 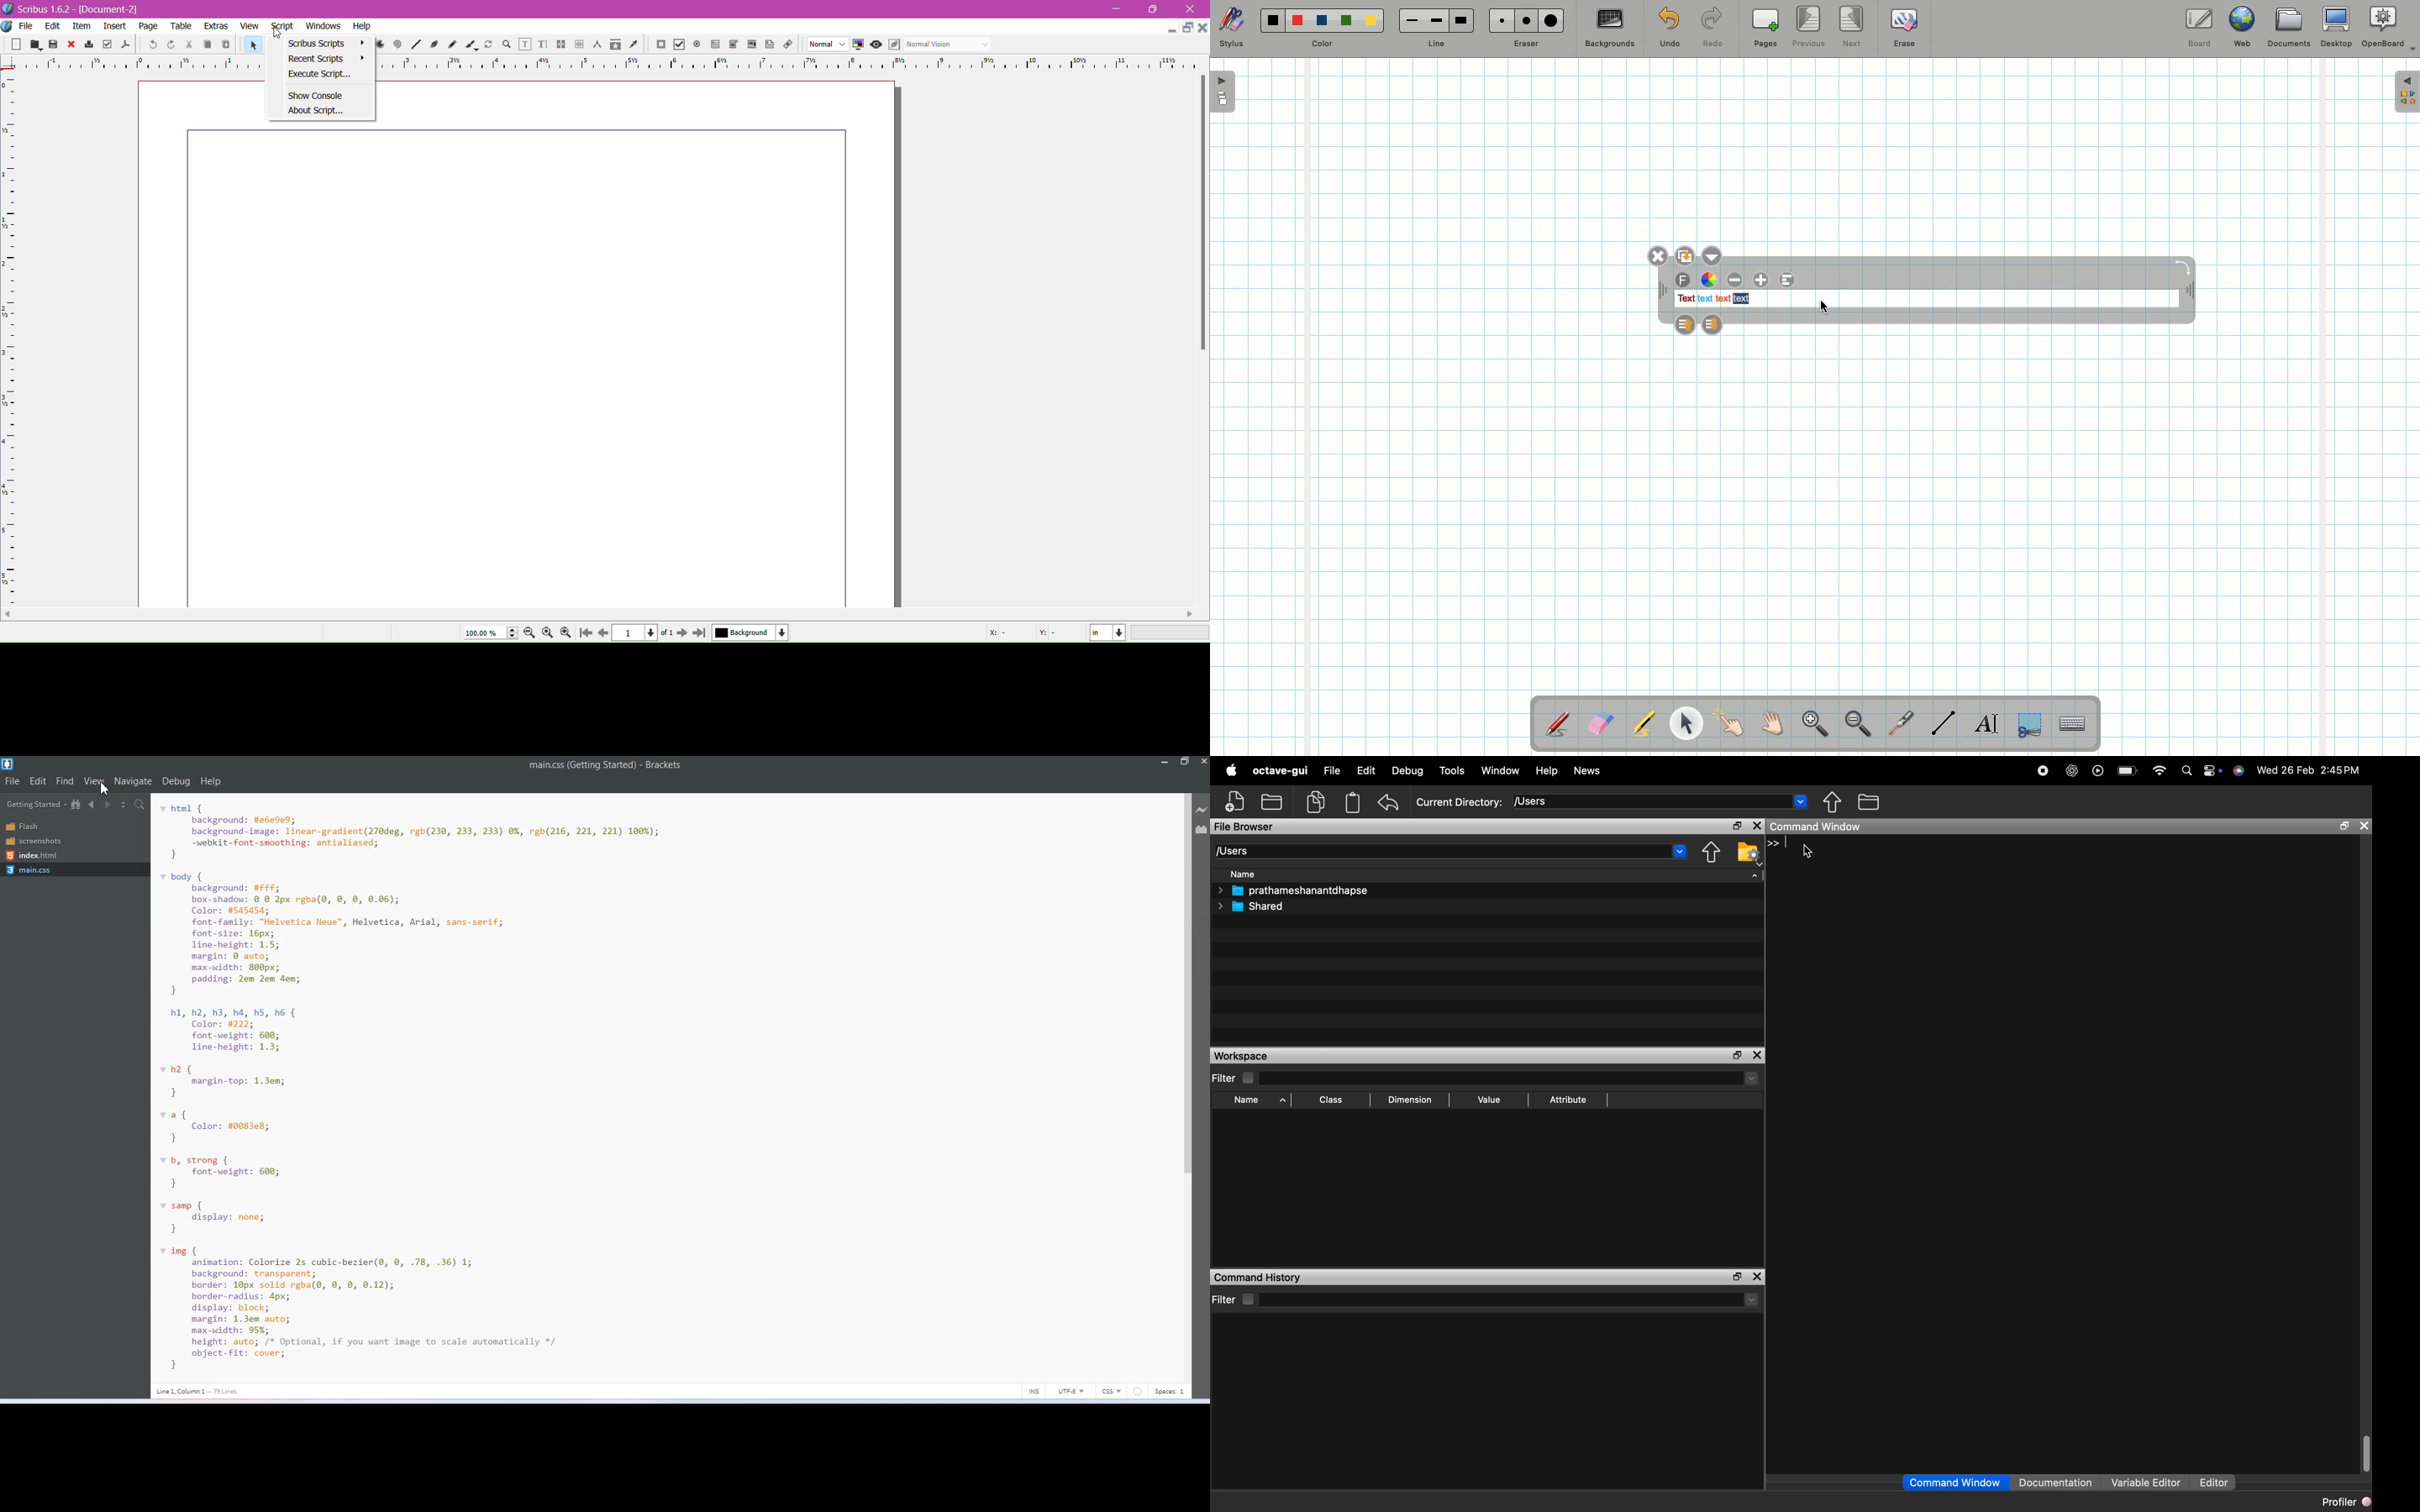 I want to click on PDF Text Field, so click(x=715, y=45).